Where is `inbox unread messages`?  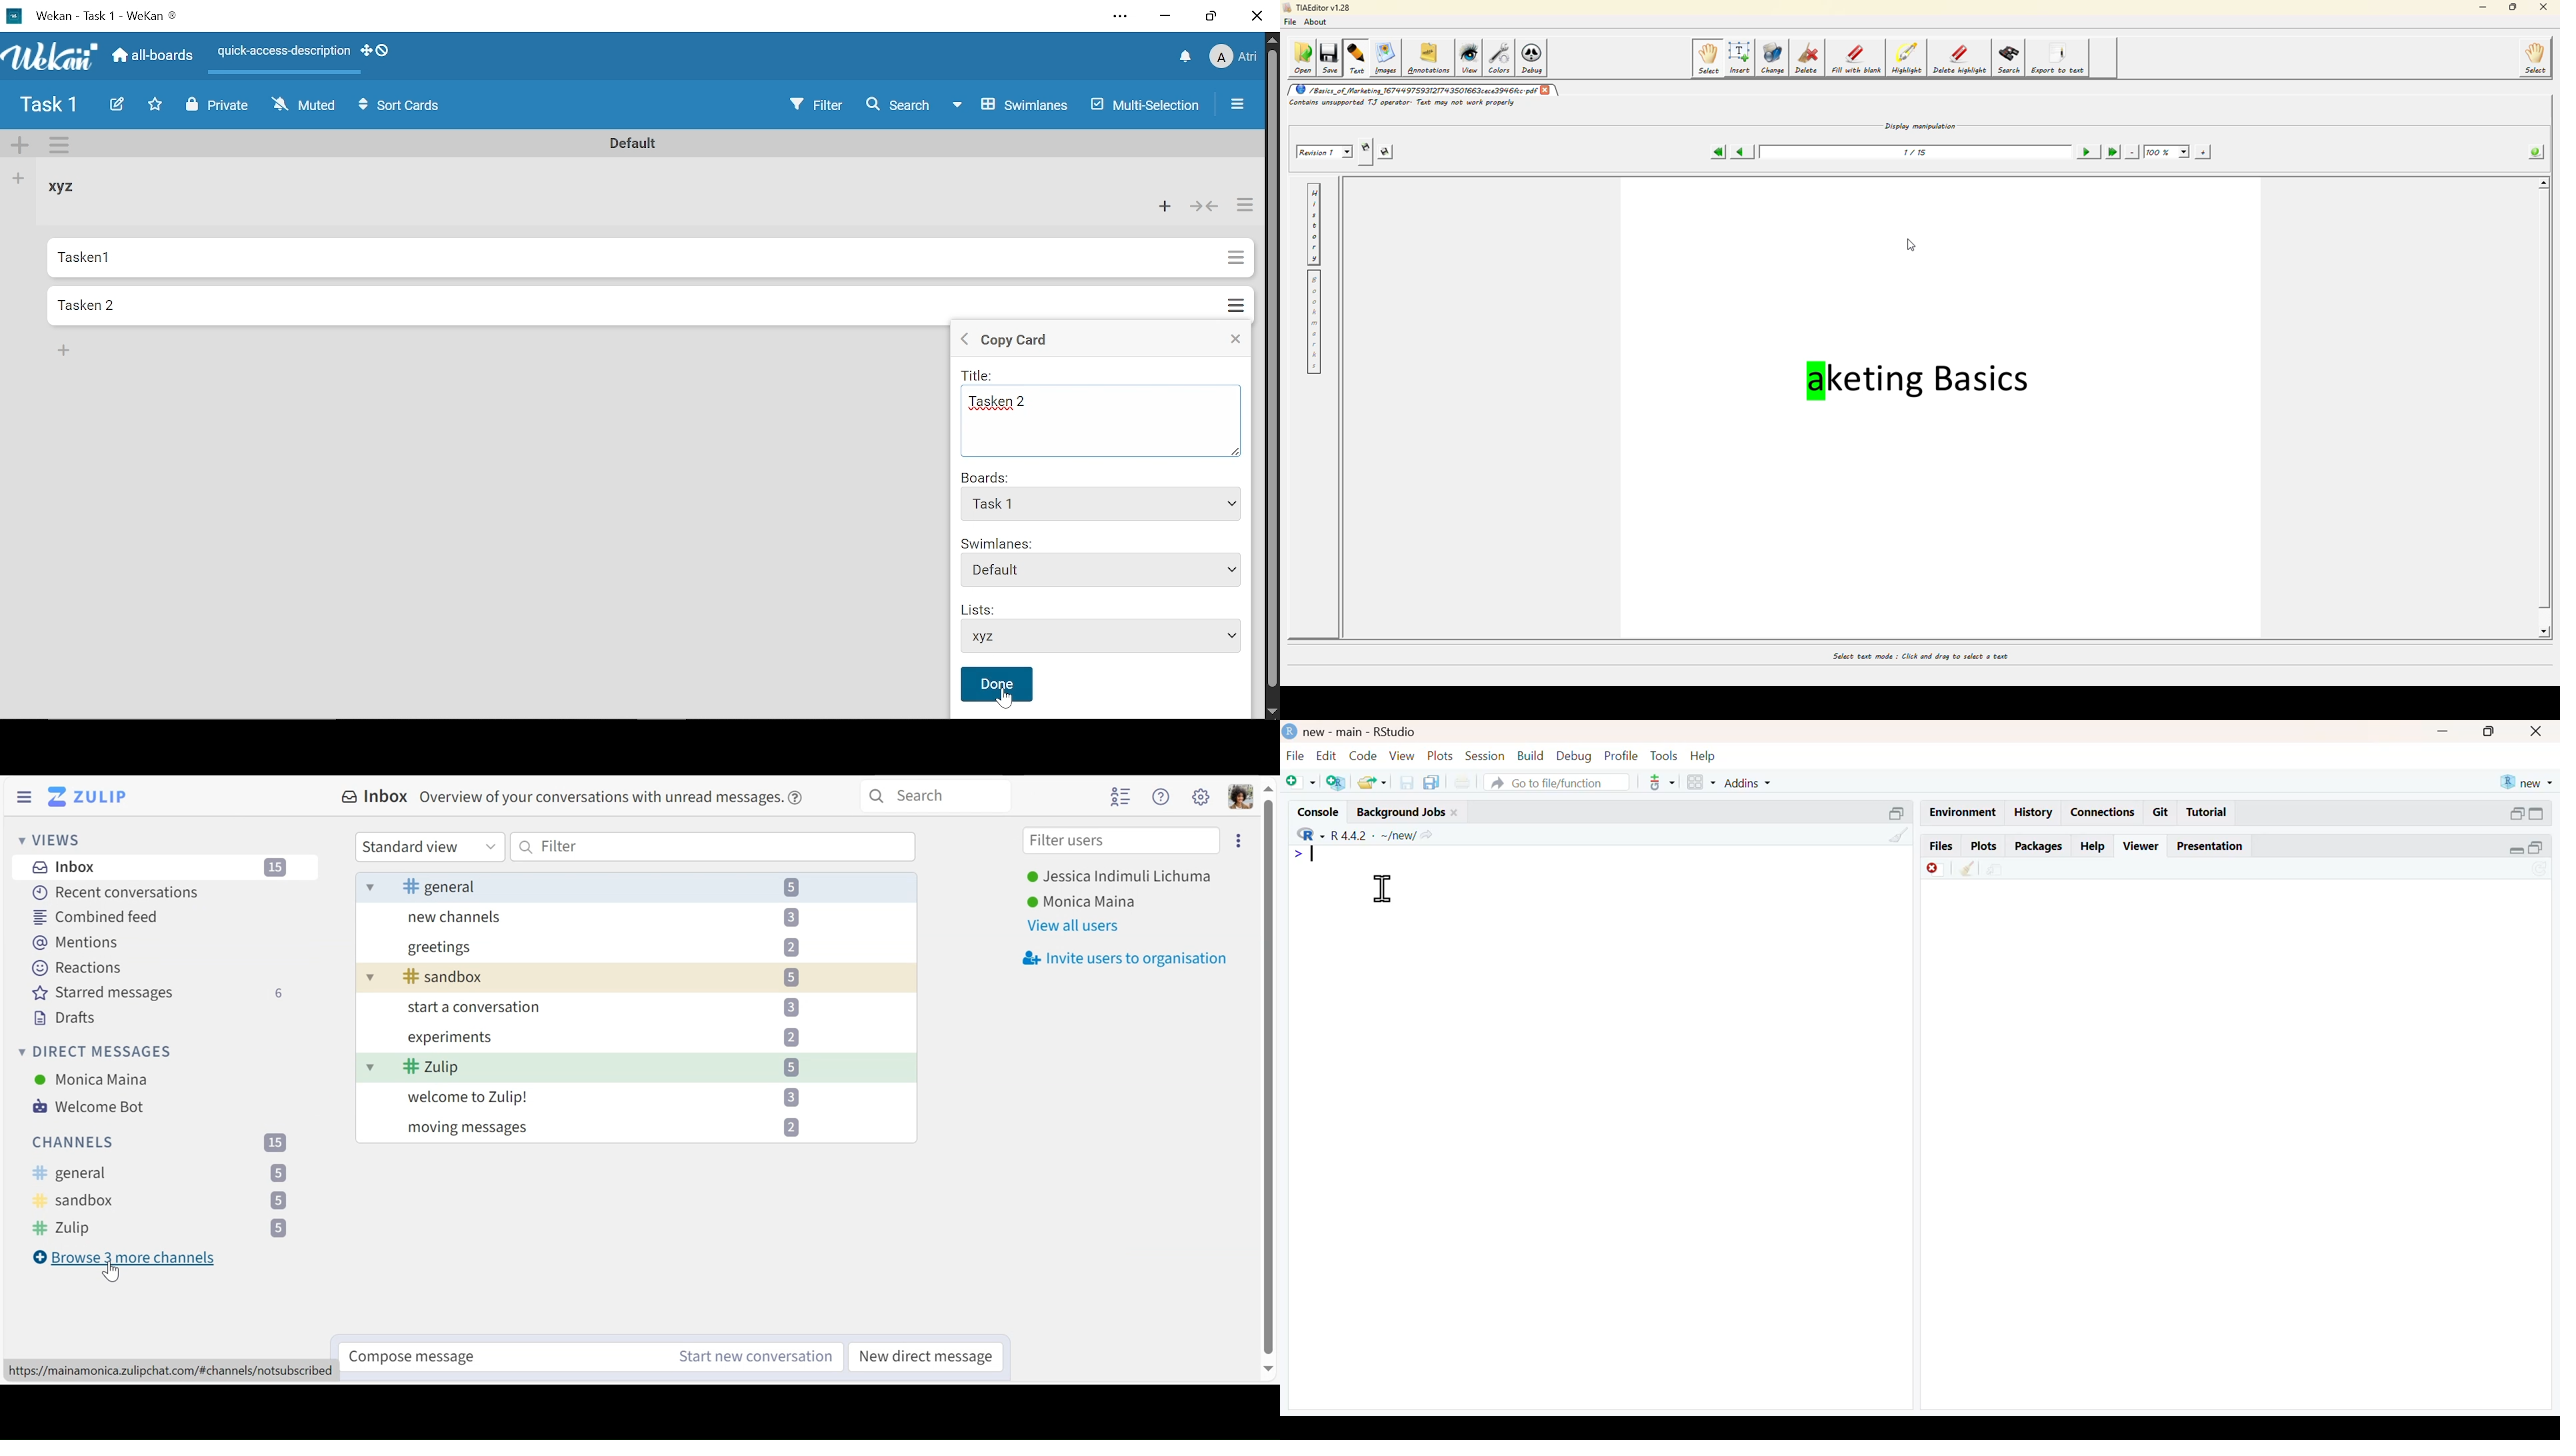 inbox unread messages is located at coordinates (635, 1008).